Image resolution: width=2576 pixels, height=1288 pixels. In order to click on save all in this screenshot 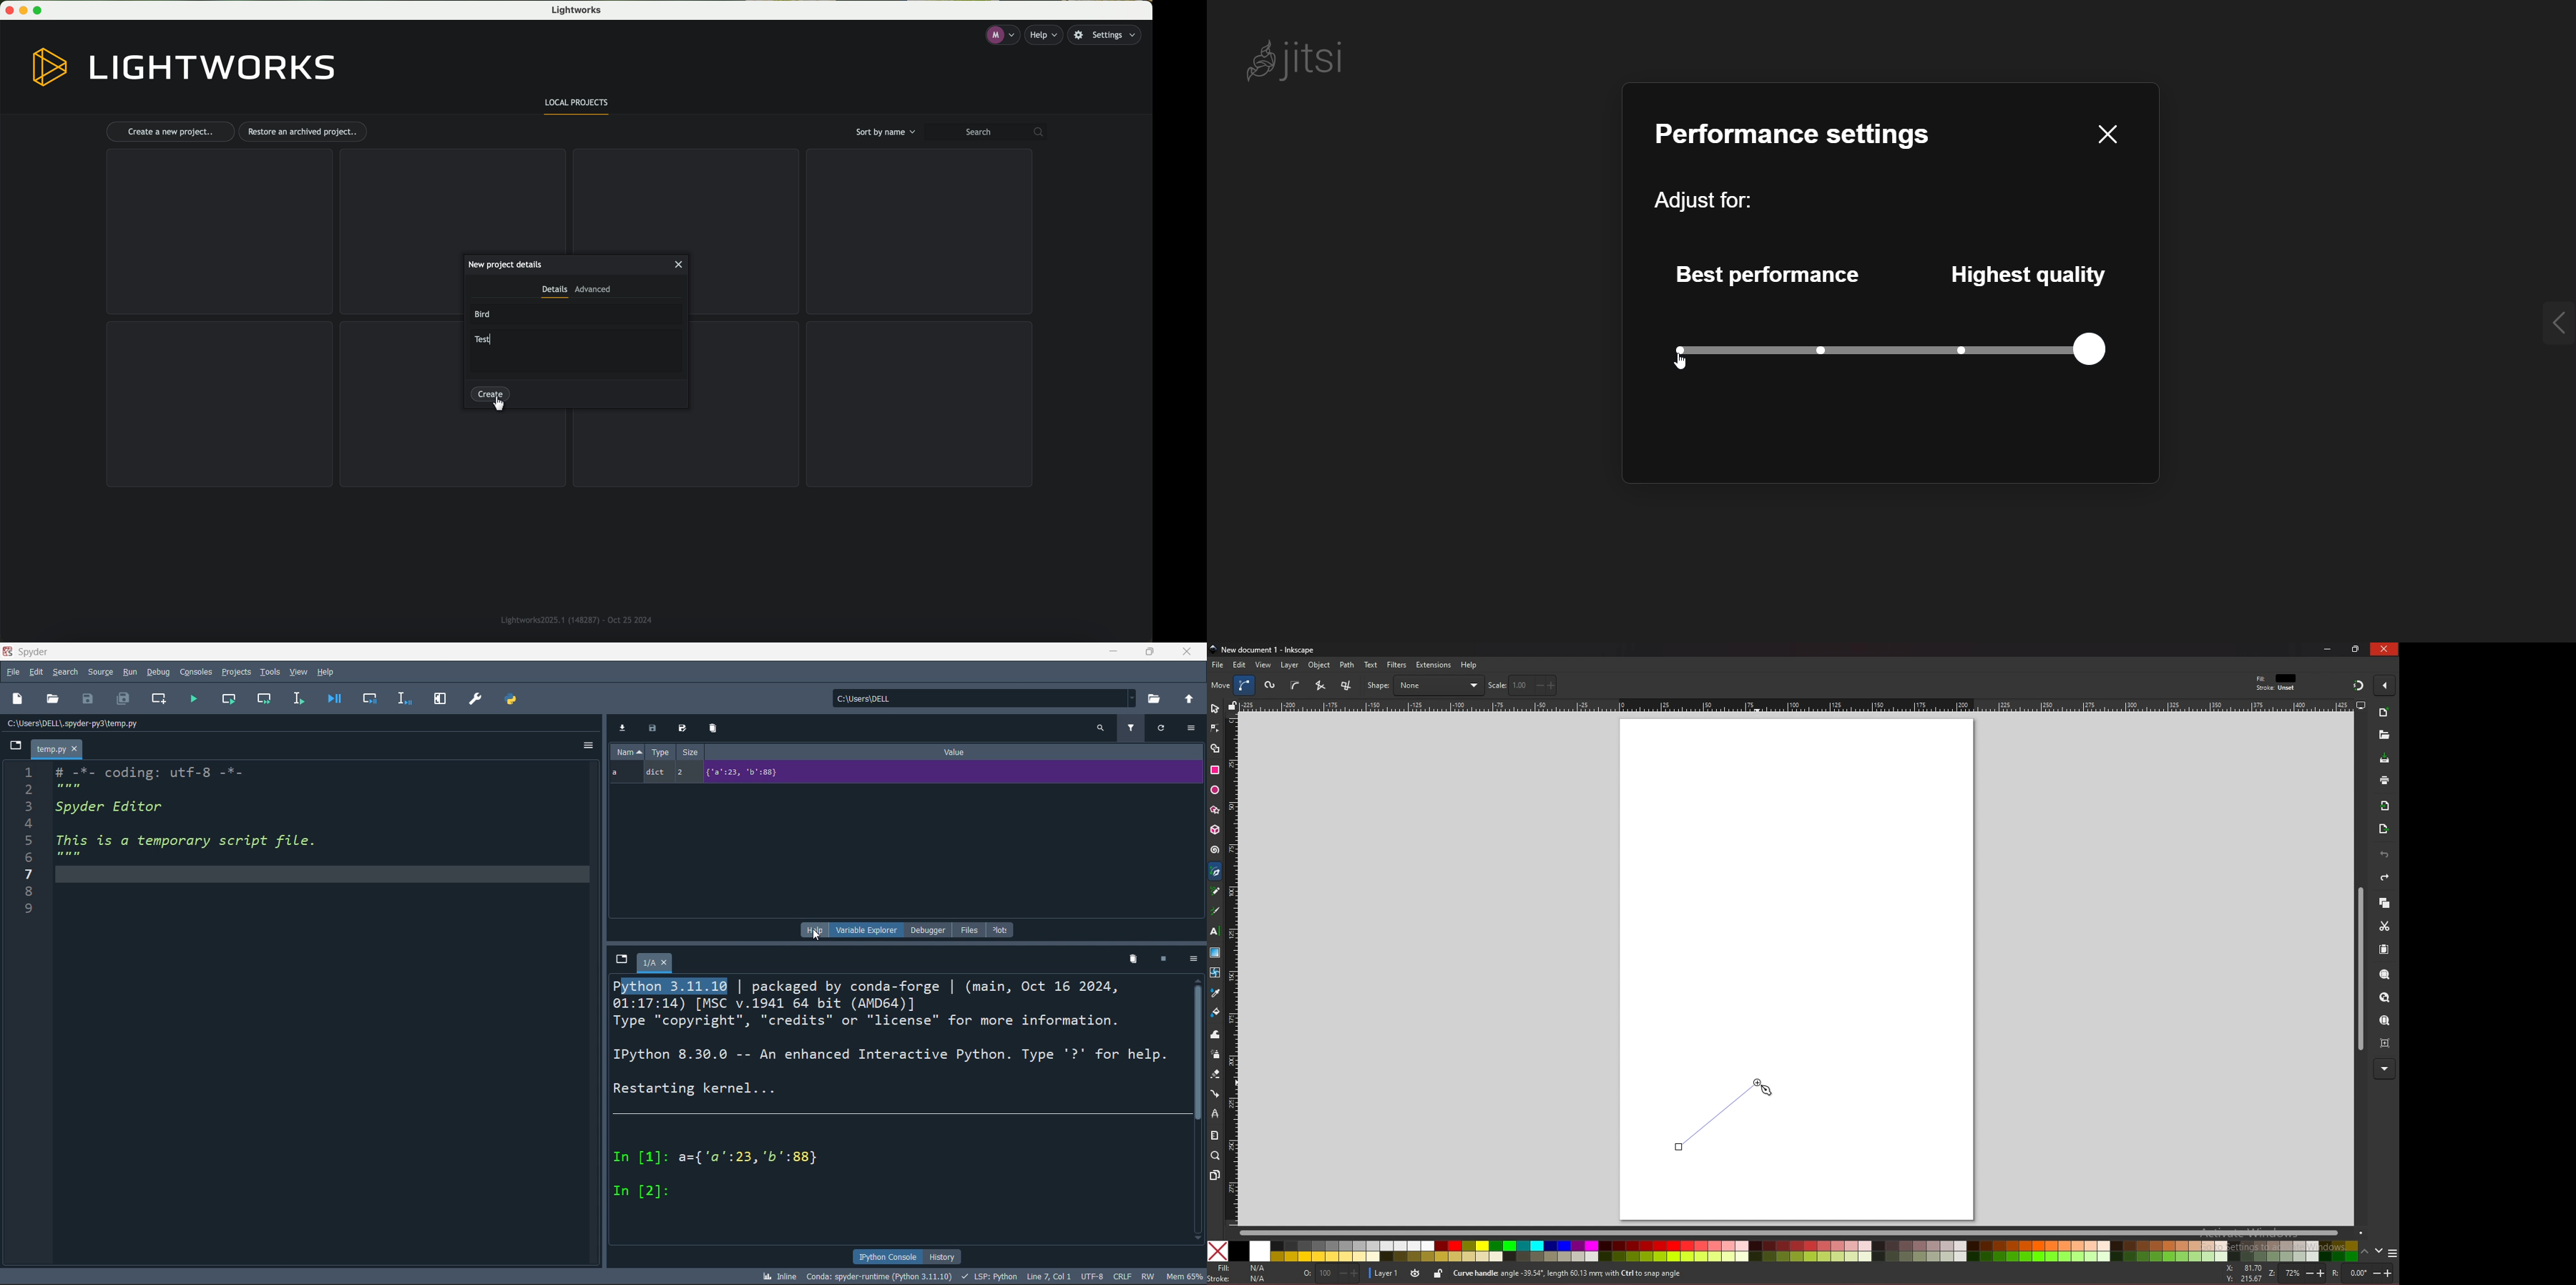, I will do `click(120, 700)`.